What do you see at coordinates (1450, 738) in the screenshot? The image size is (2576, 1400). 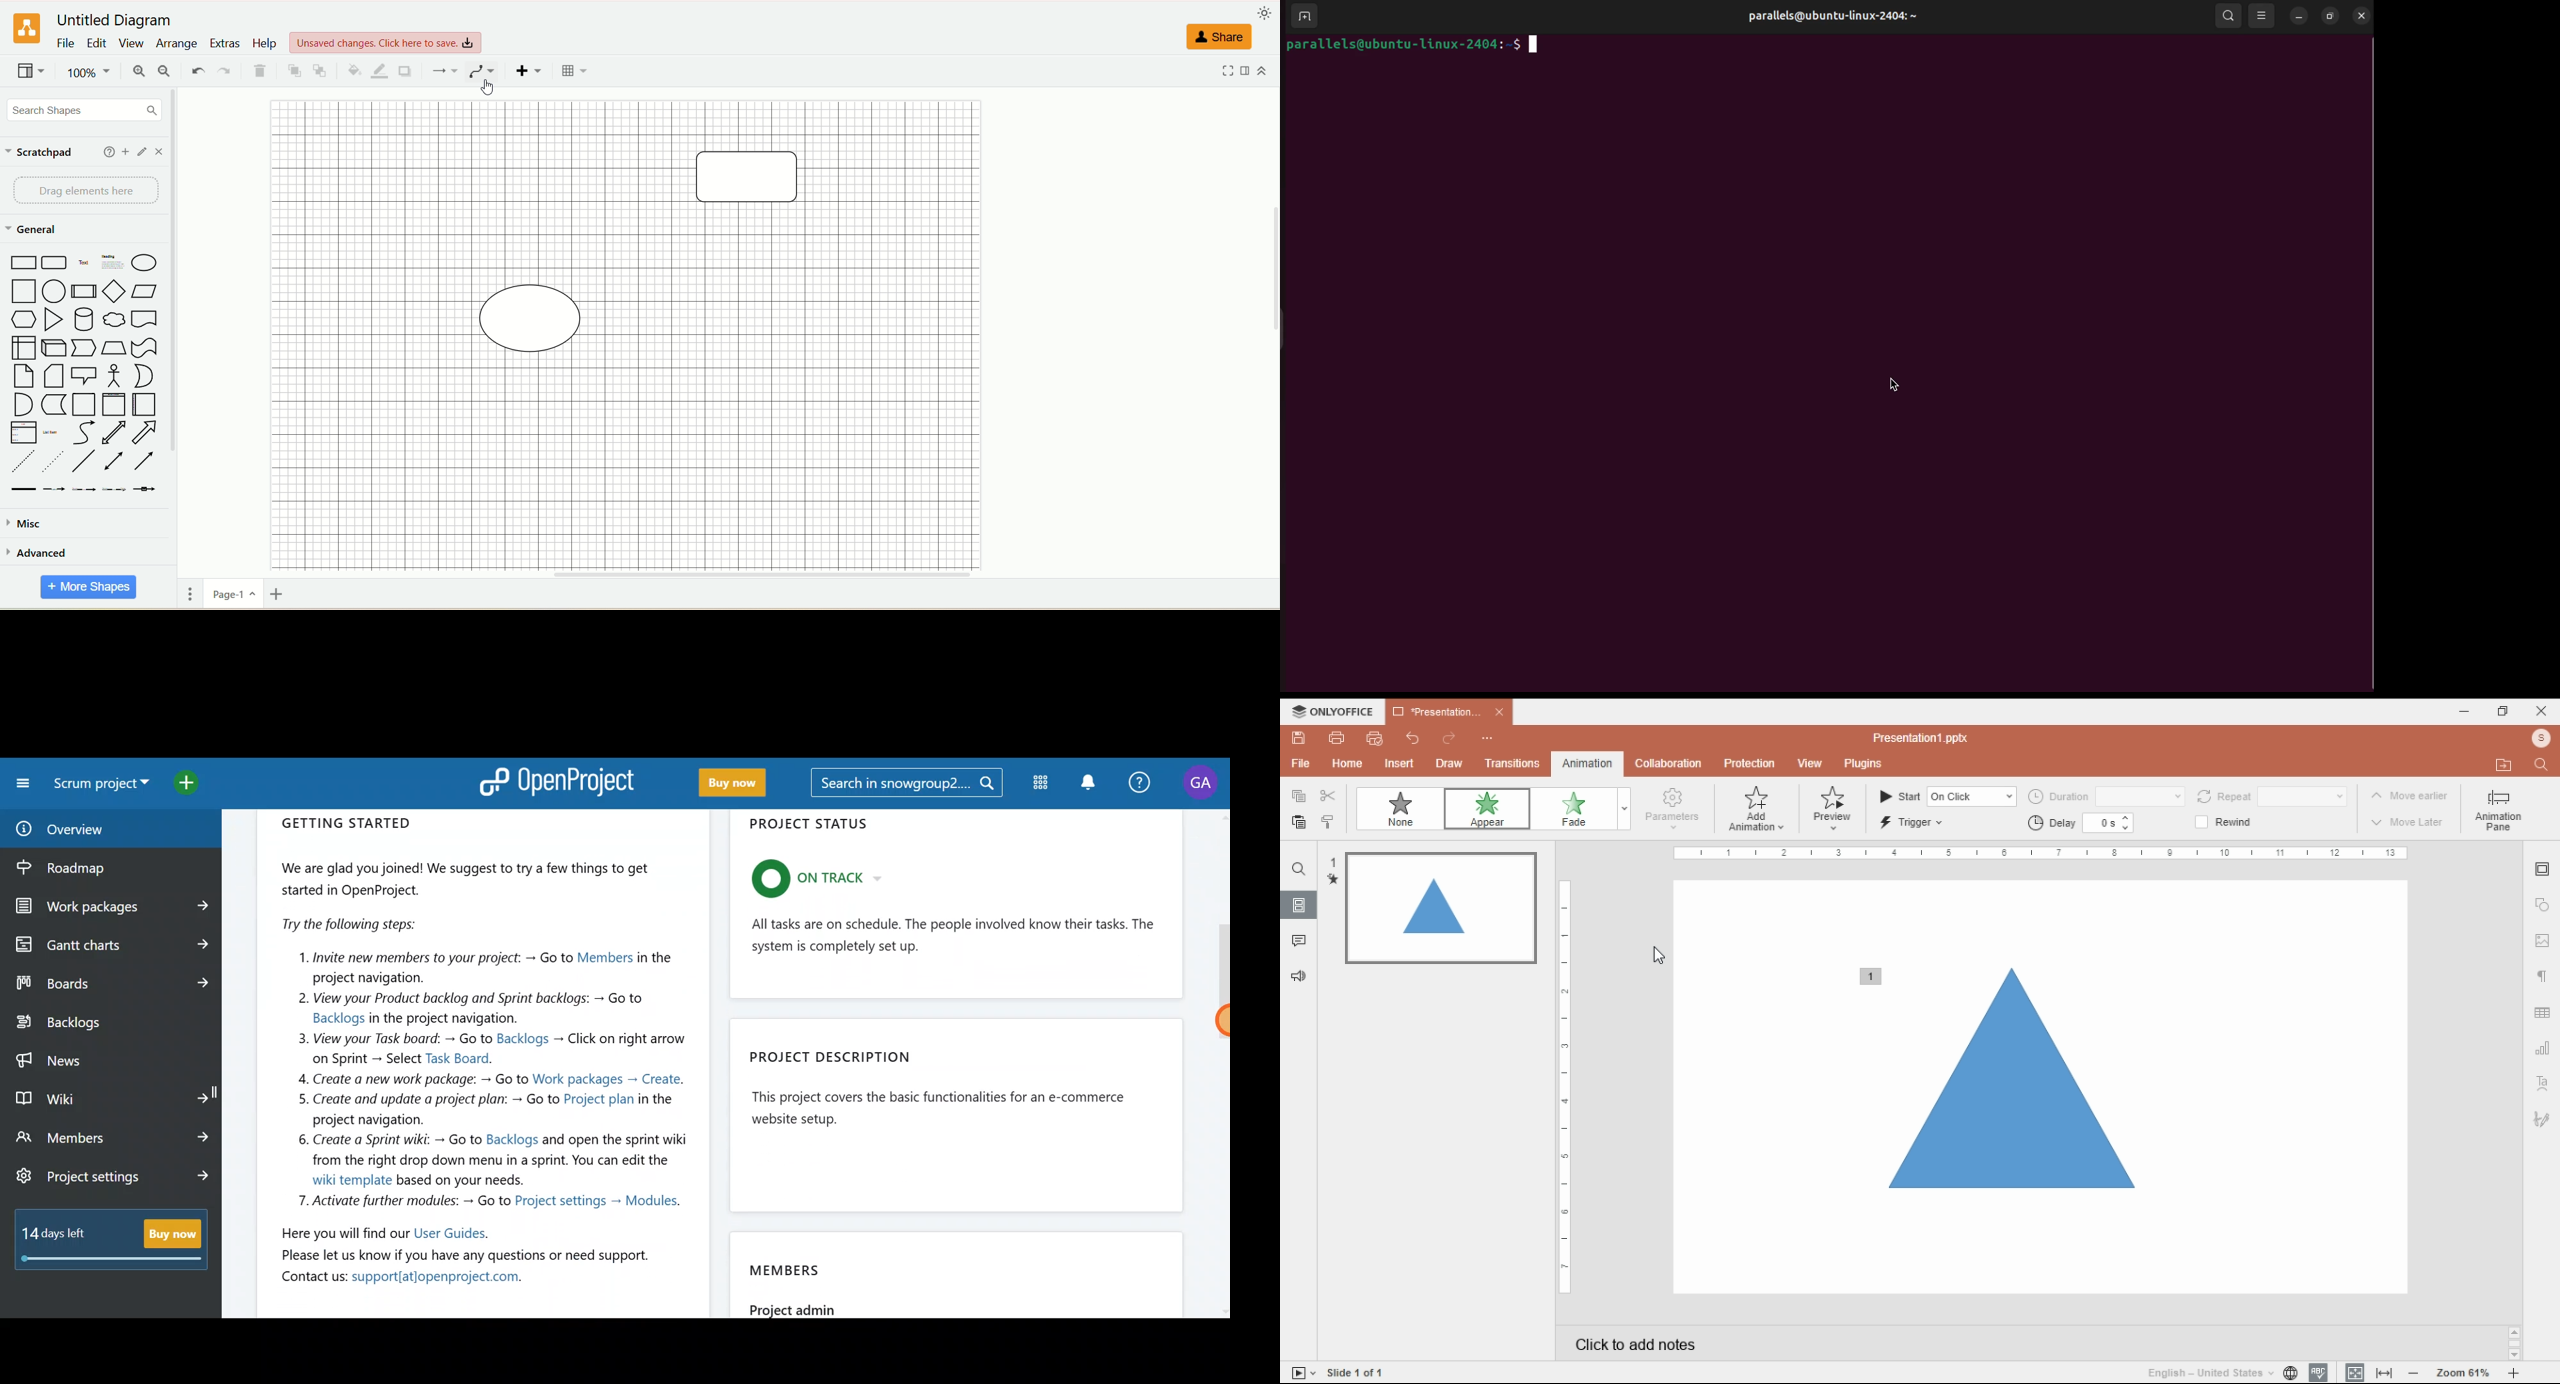 I see `redo` at bounding box center [1450, 738].